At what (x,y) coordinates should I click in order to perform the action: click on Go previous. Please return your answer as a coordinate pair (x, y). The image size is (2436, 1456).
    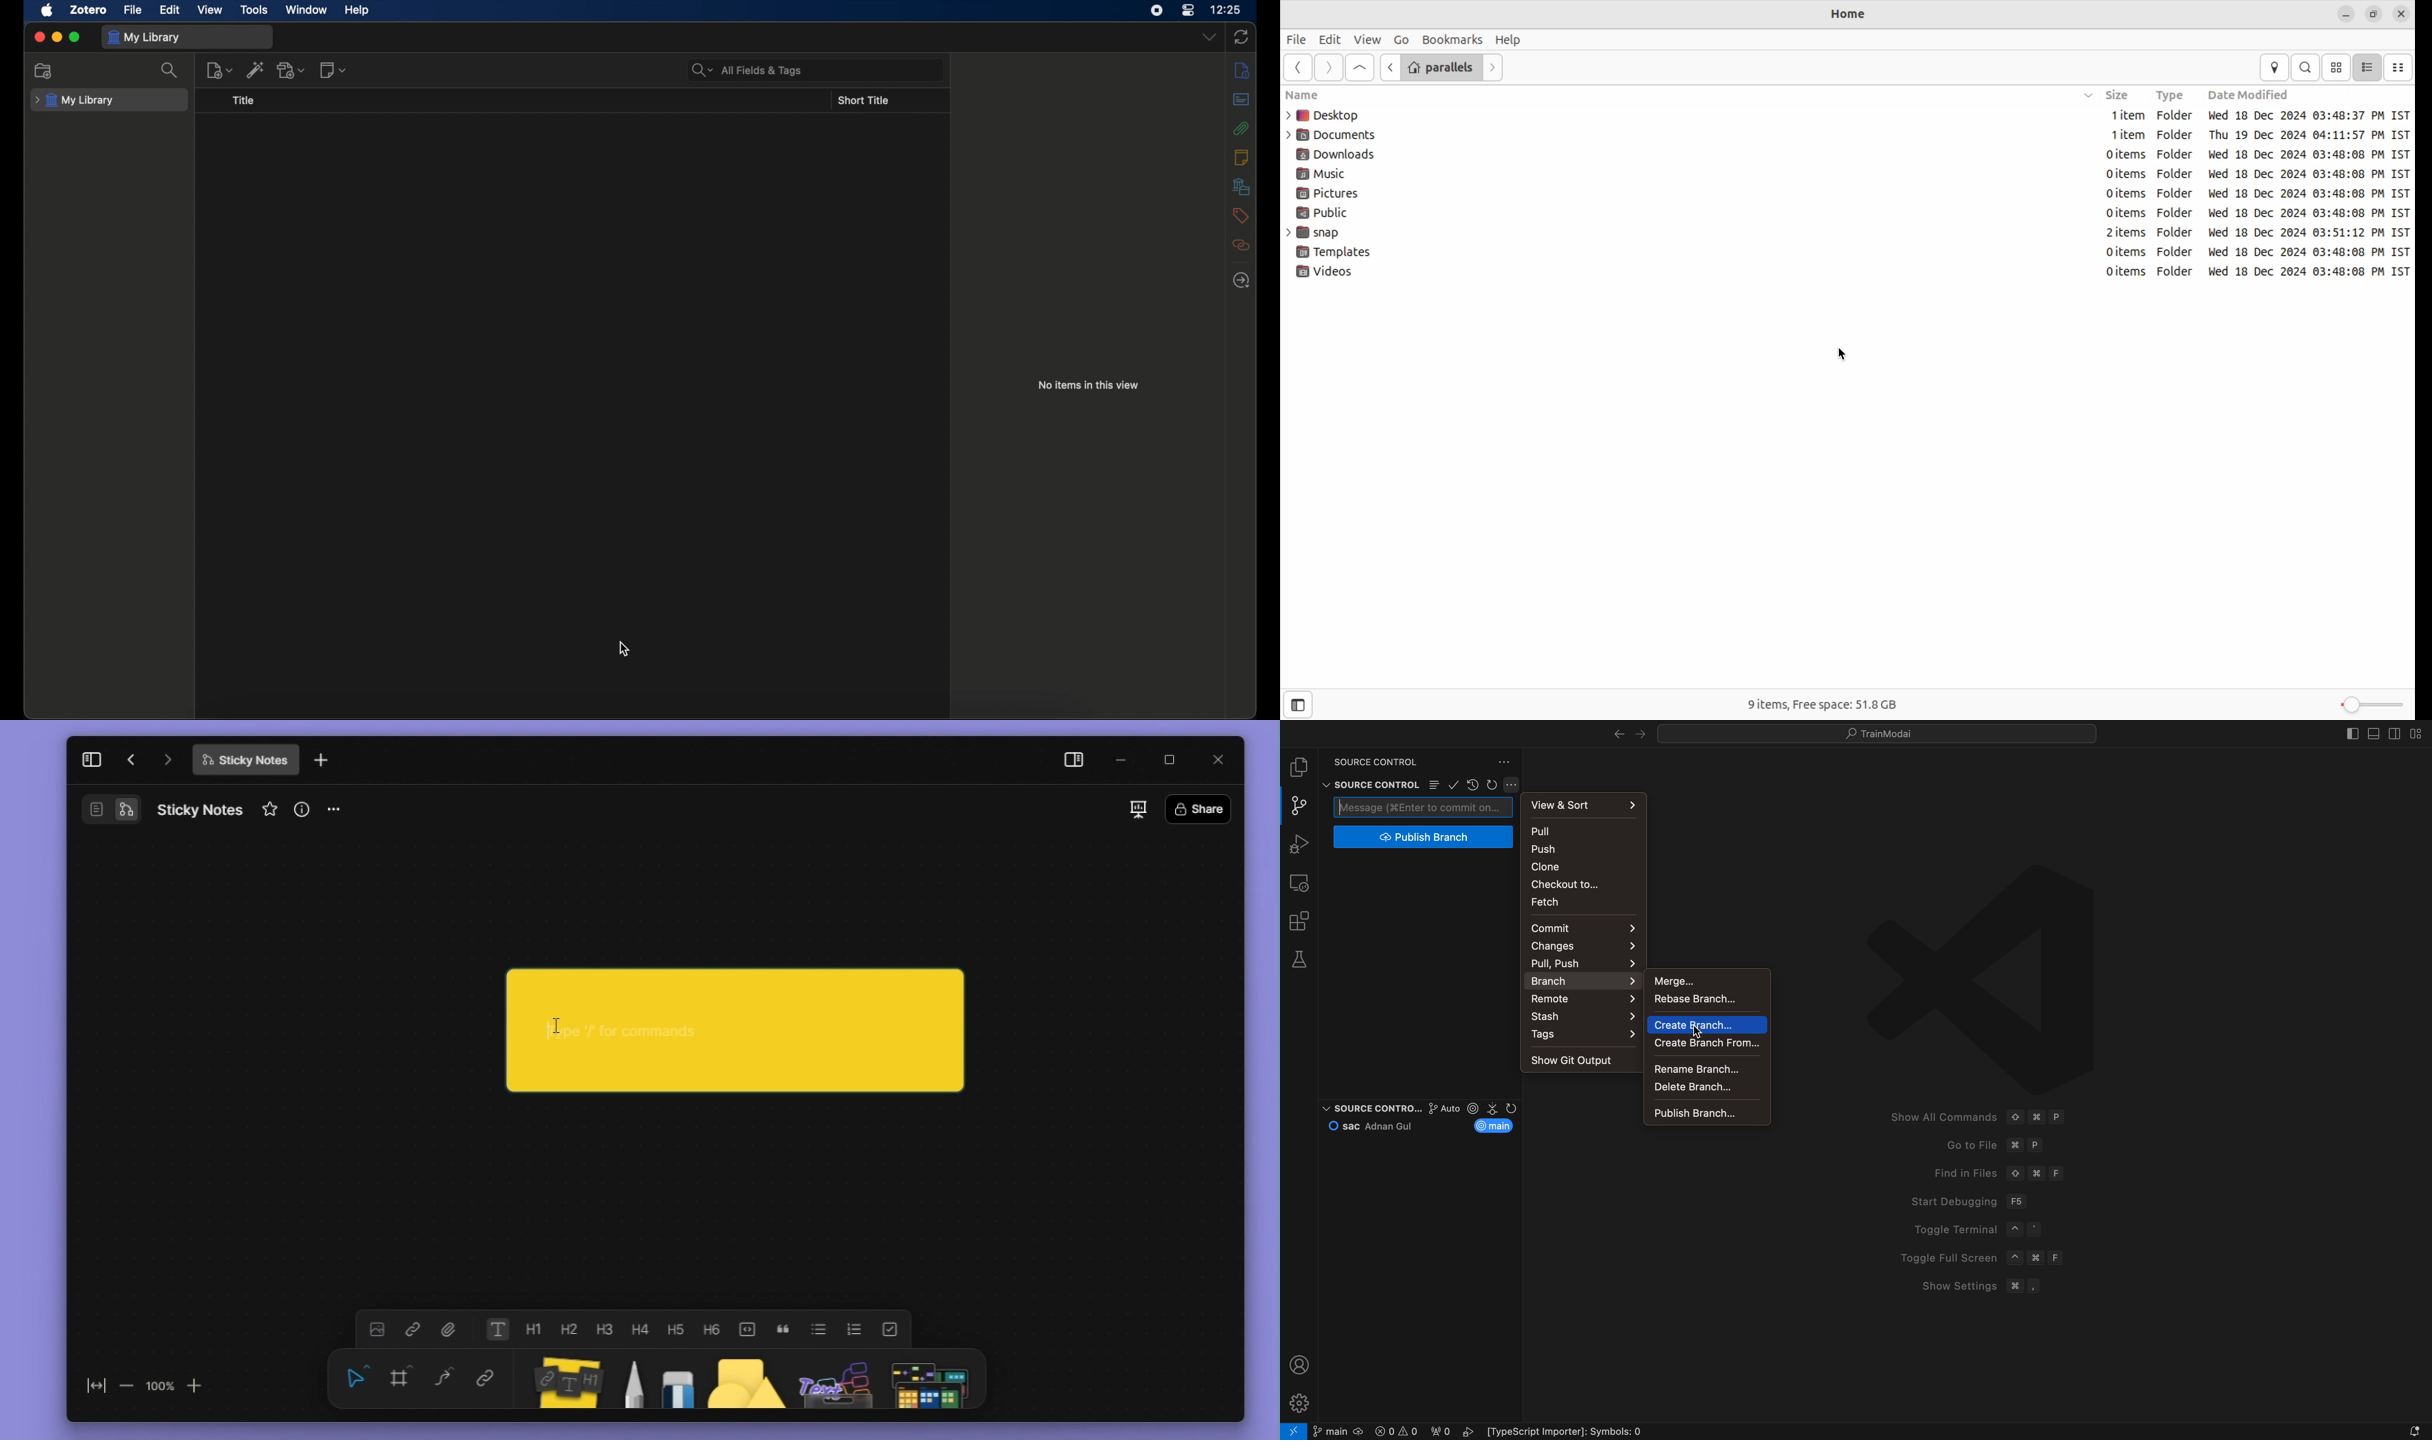
    Looking at the image, I should click on (1387, 68).